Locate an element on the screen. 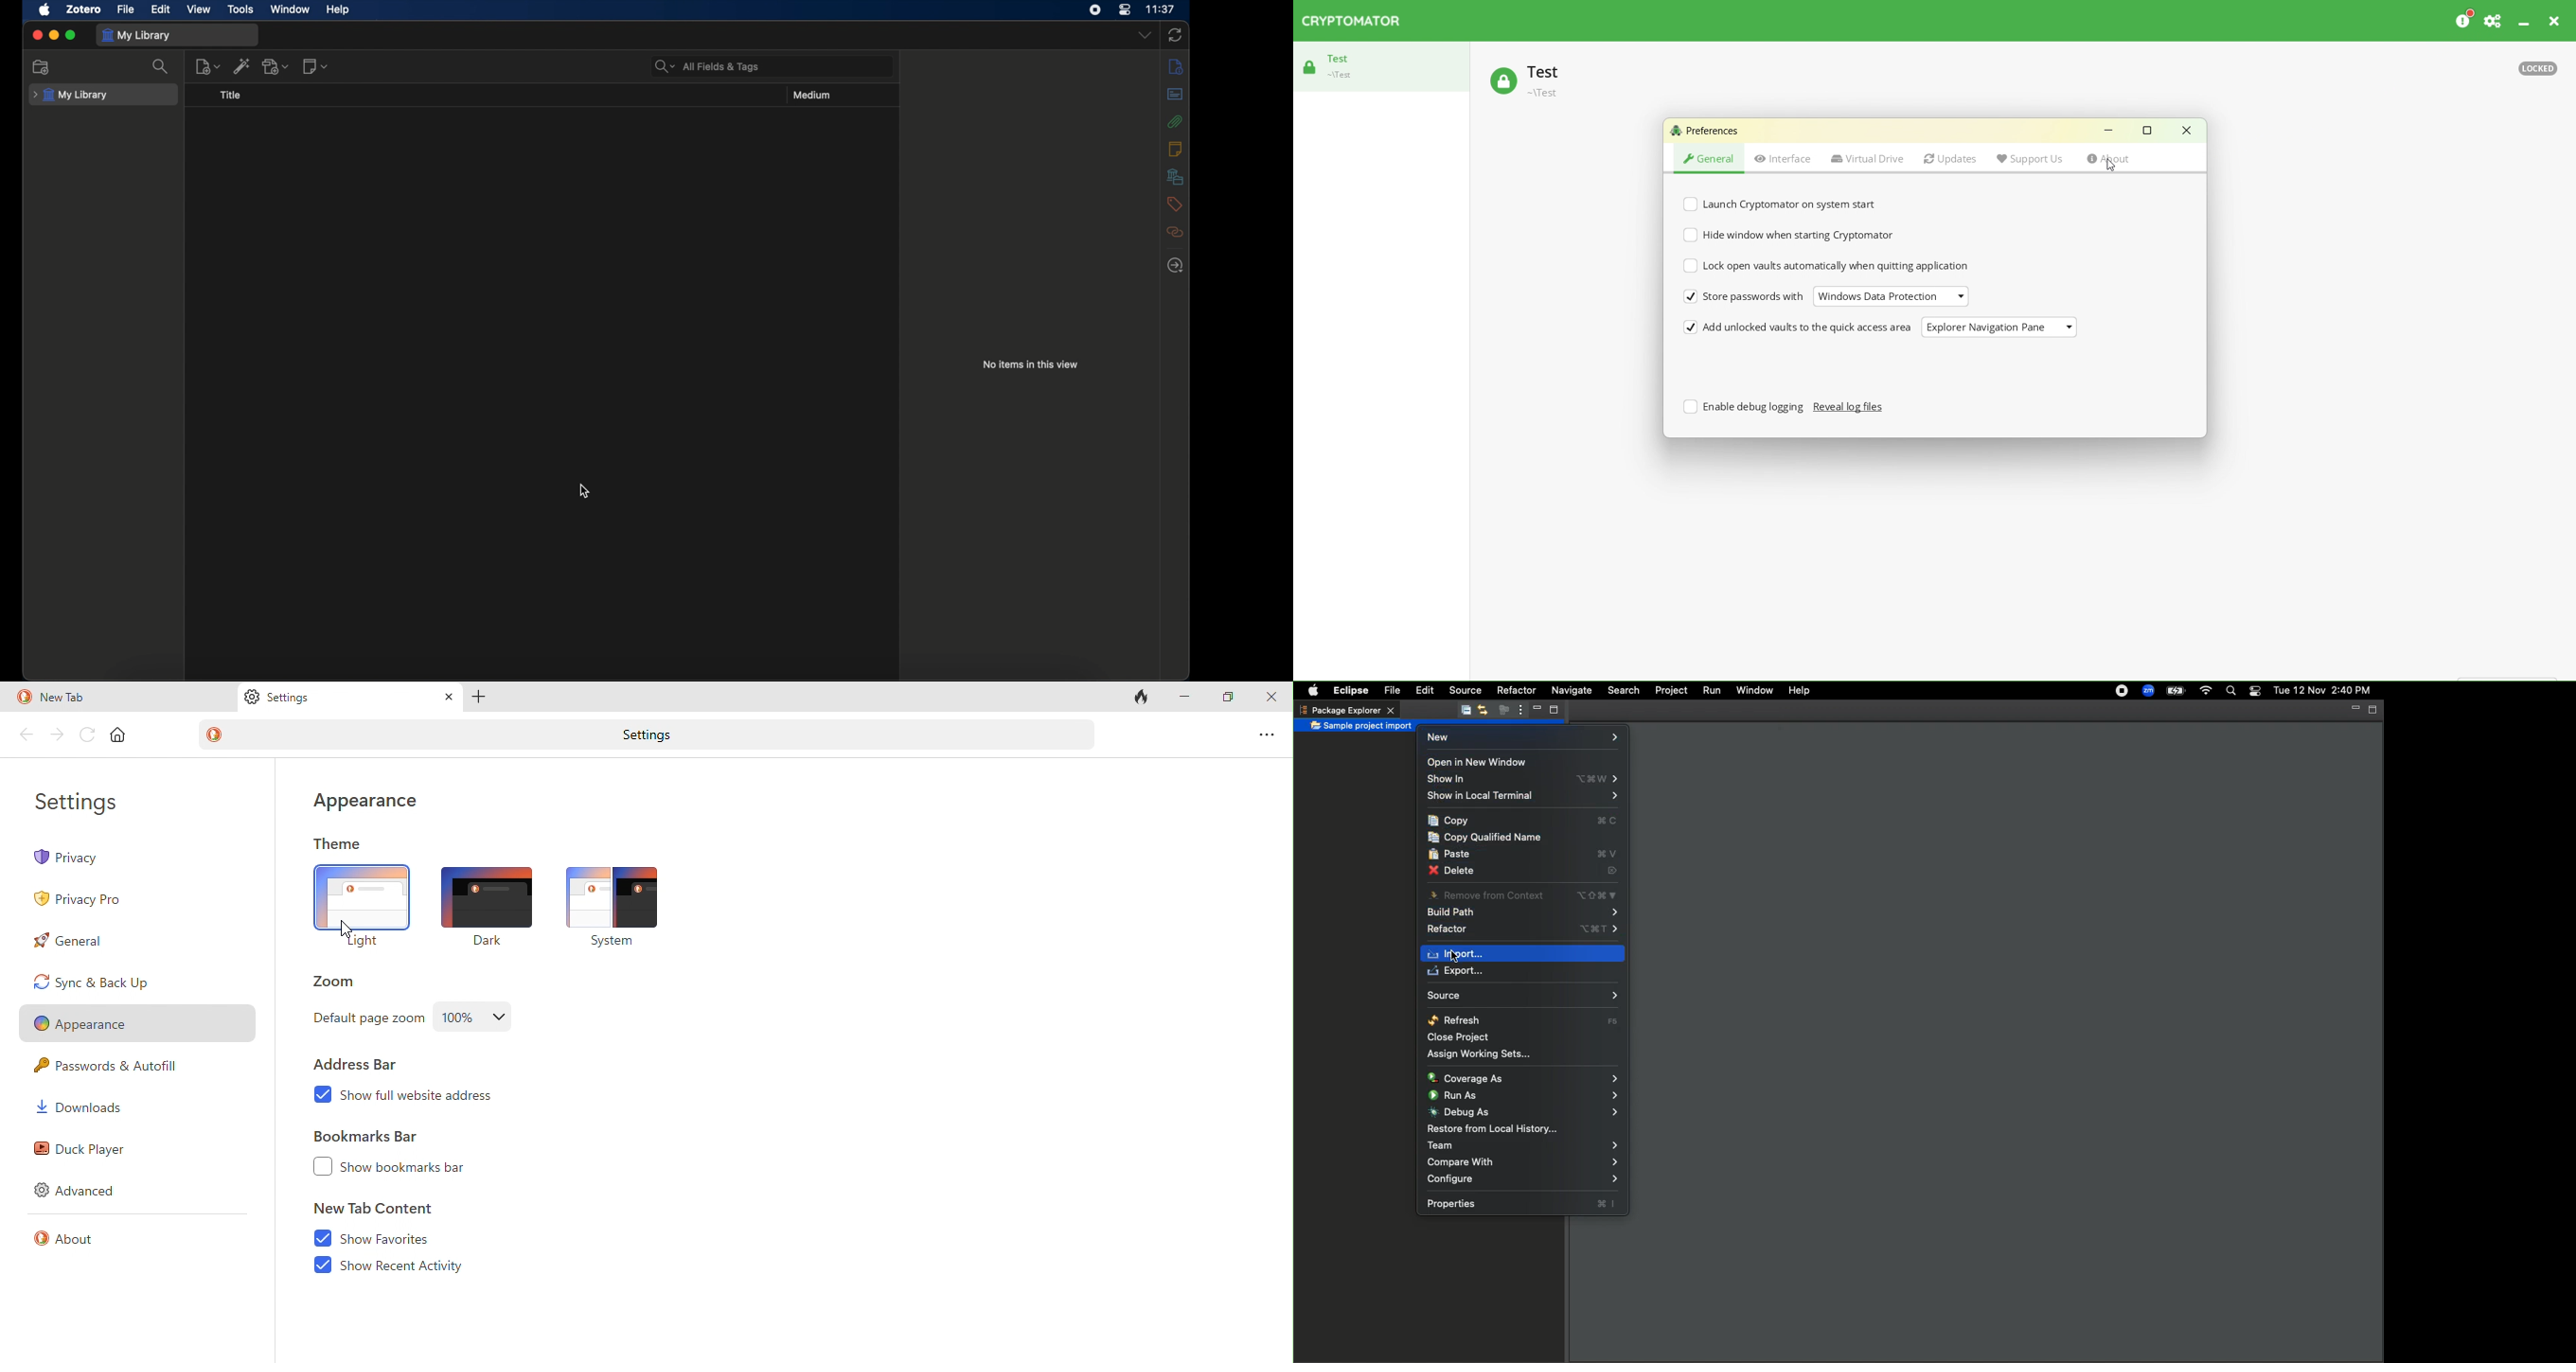 Image resolution: width=2576 pixels, height=1372 pixels. Import is located at coordinates (1462, 953).